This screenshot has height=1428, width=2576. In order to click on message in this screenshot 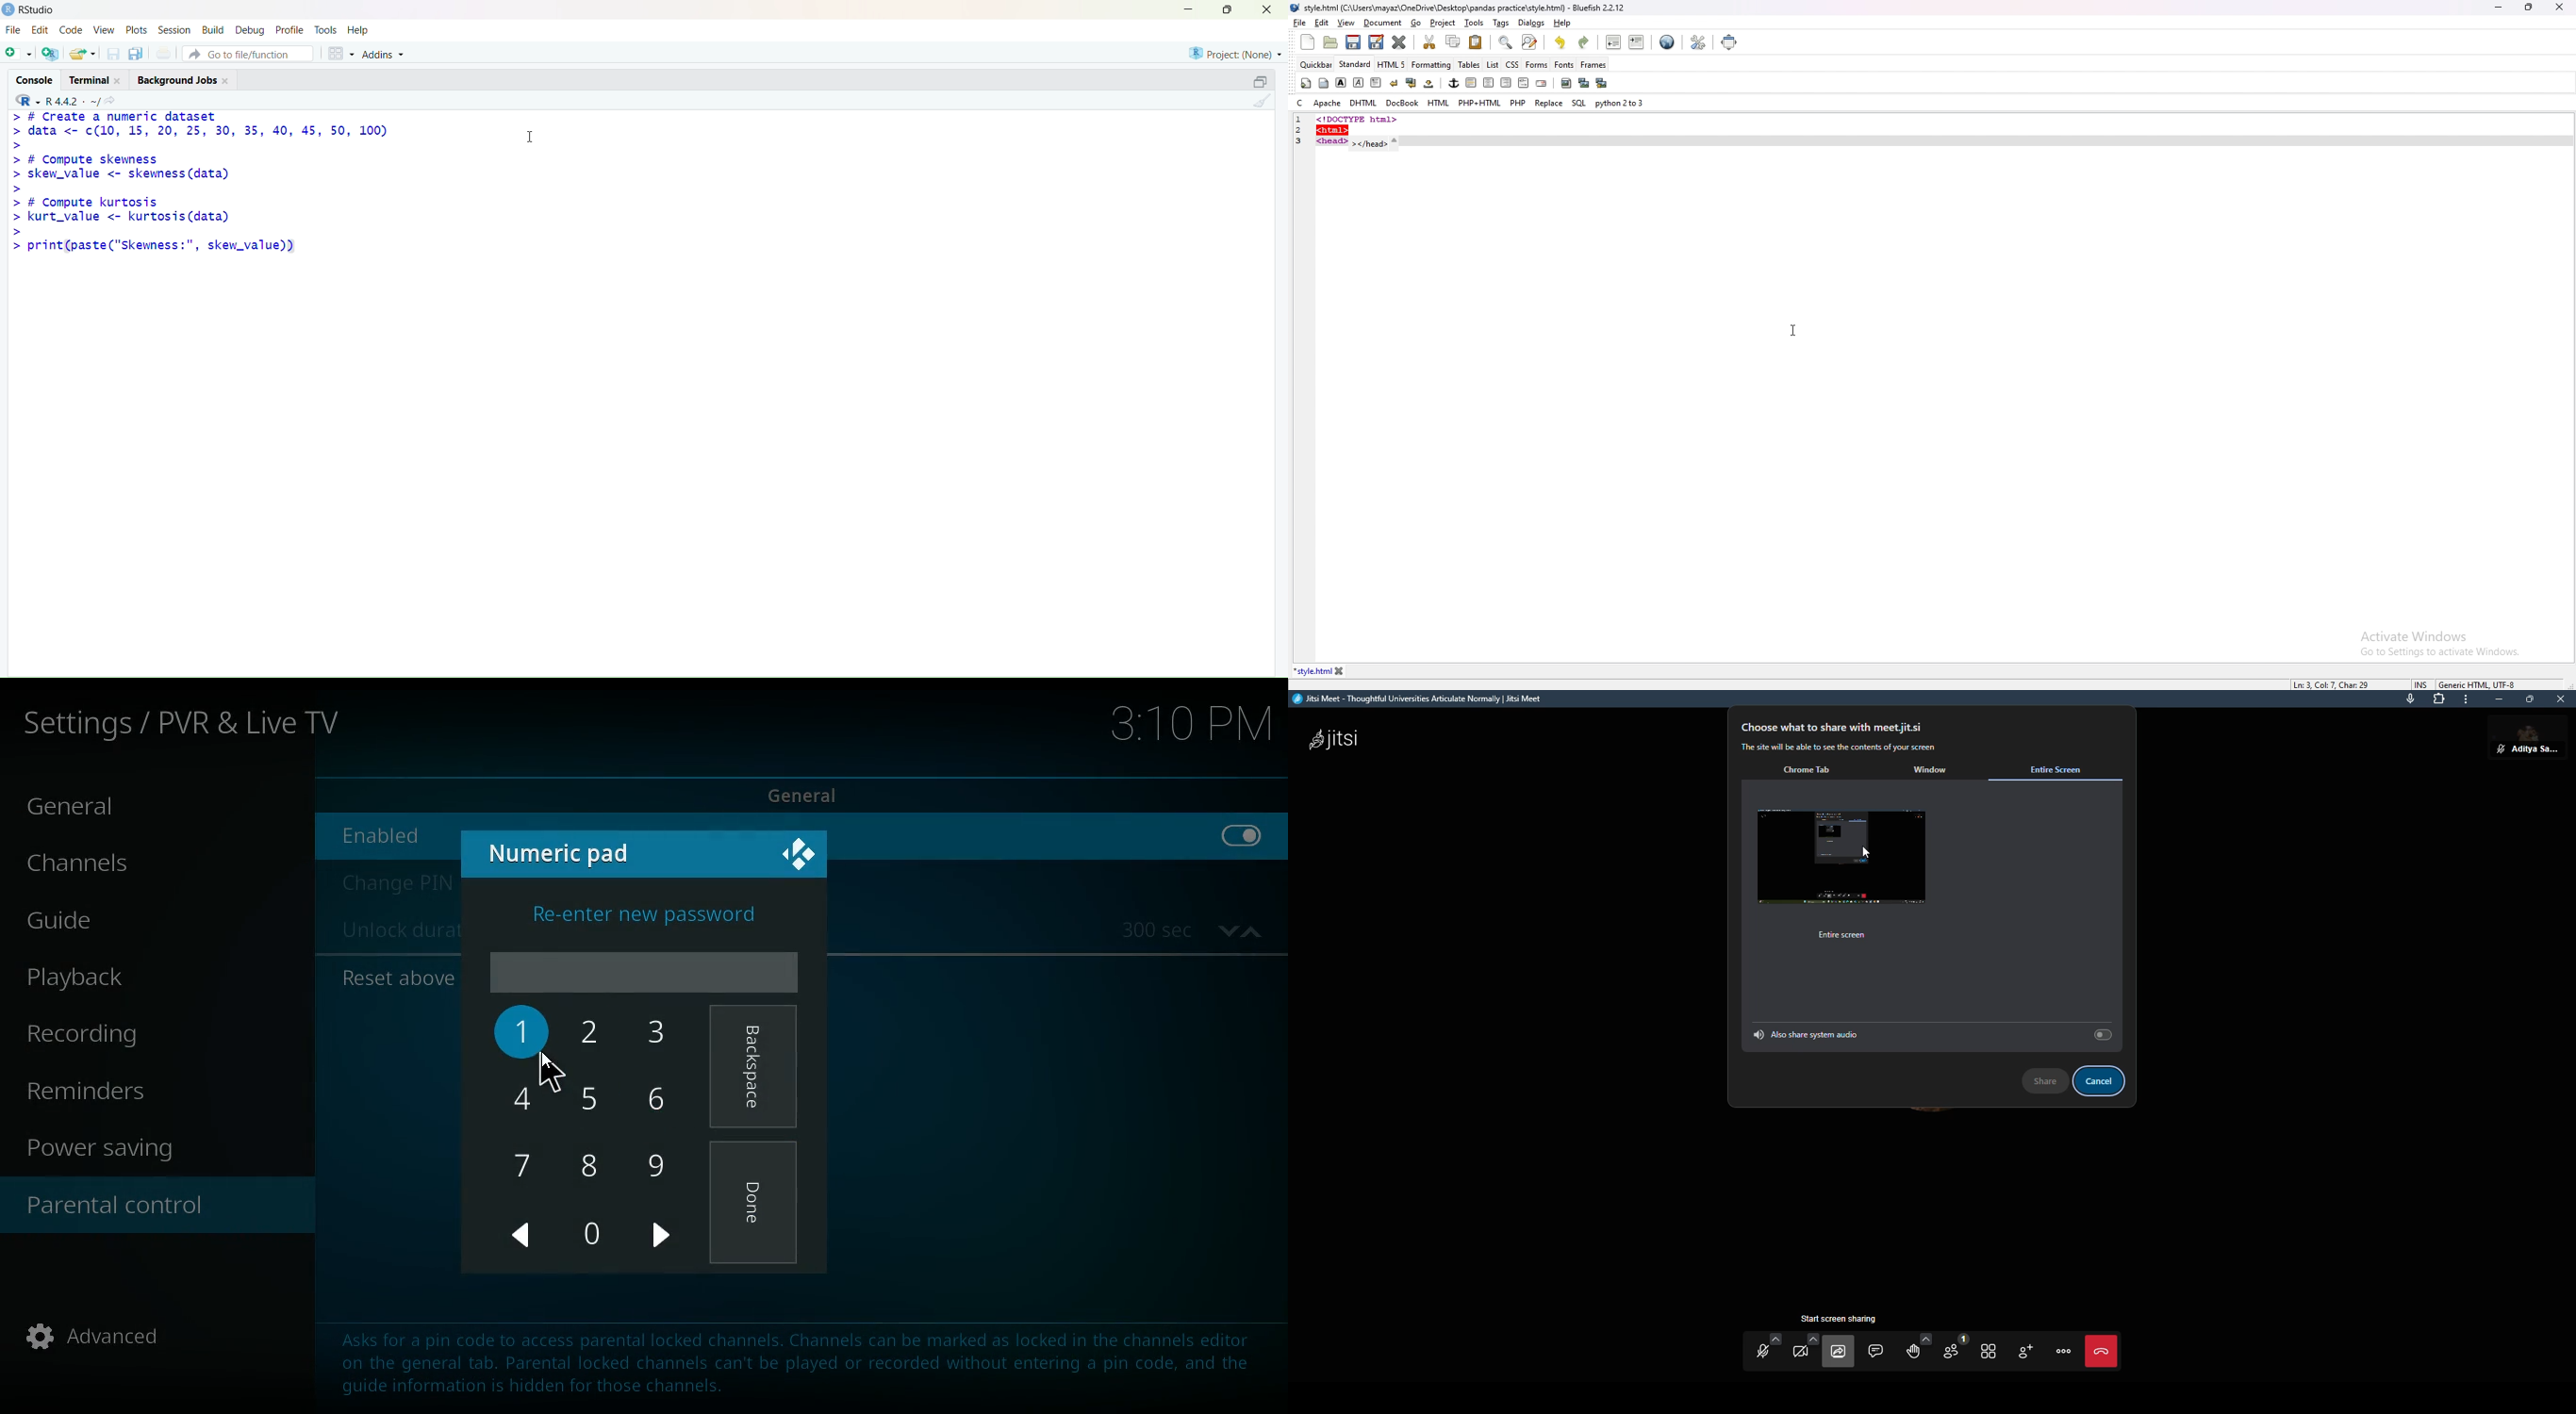, I will do `click(794, 1364)`.